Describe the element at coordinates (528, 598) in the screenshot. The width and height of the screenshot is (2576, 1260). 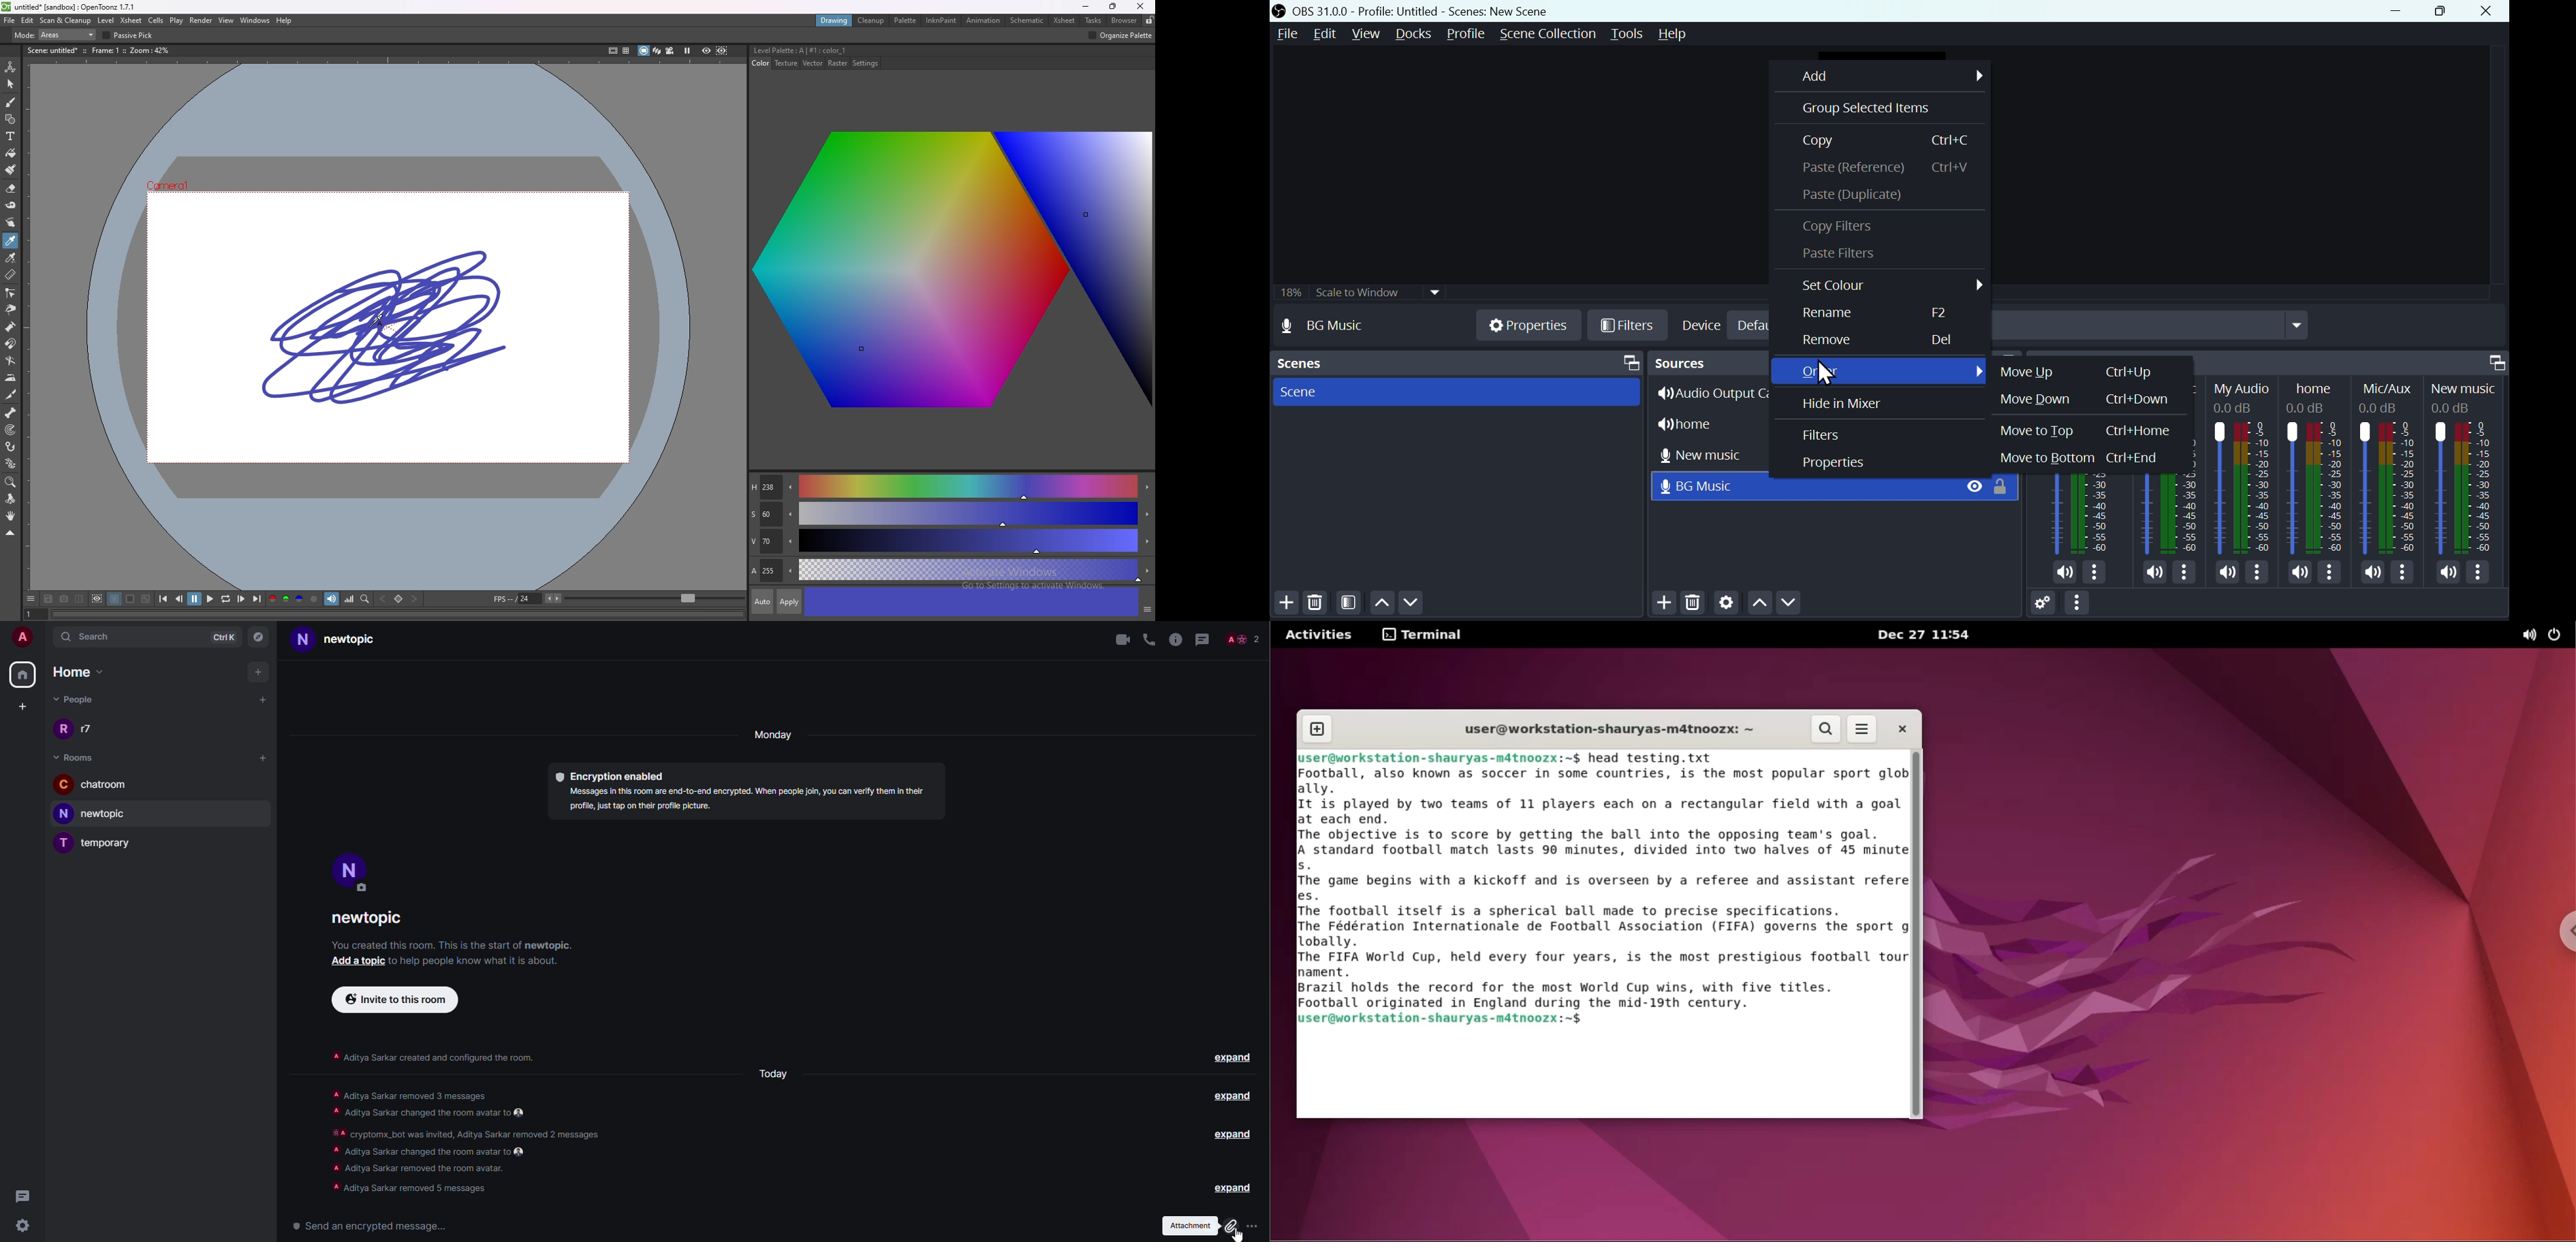
I see `fps` at that location.